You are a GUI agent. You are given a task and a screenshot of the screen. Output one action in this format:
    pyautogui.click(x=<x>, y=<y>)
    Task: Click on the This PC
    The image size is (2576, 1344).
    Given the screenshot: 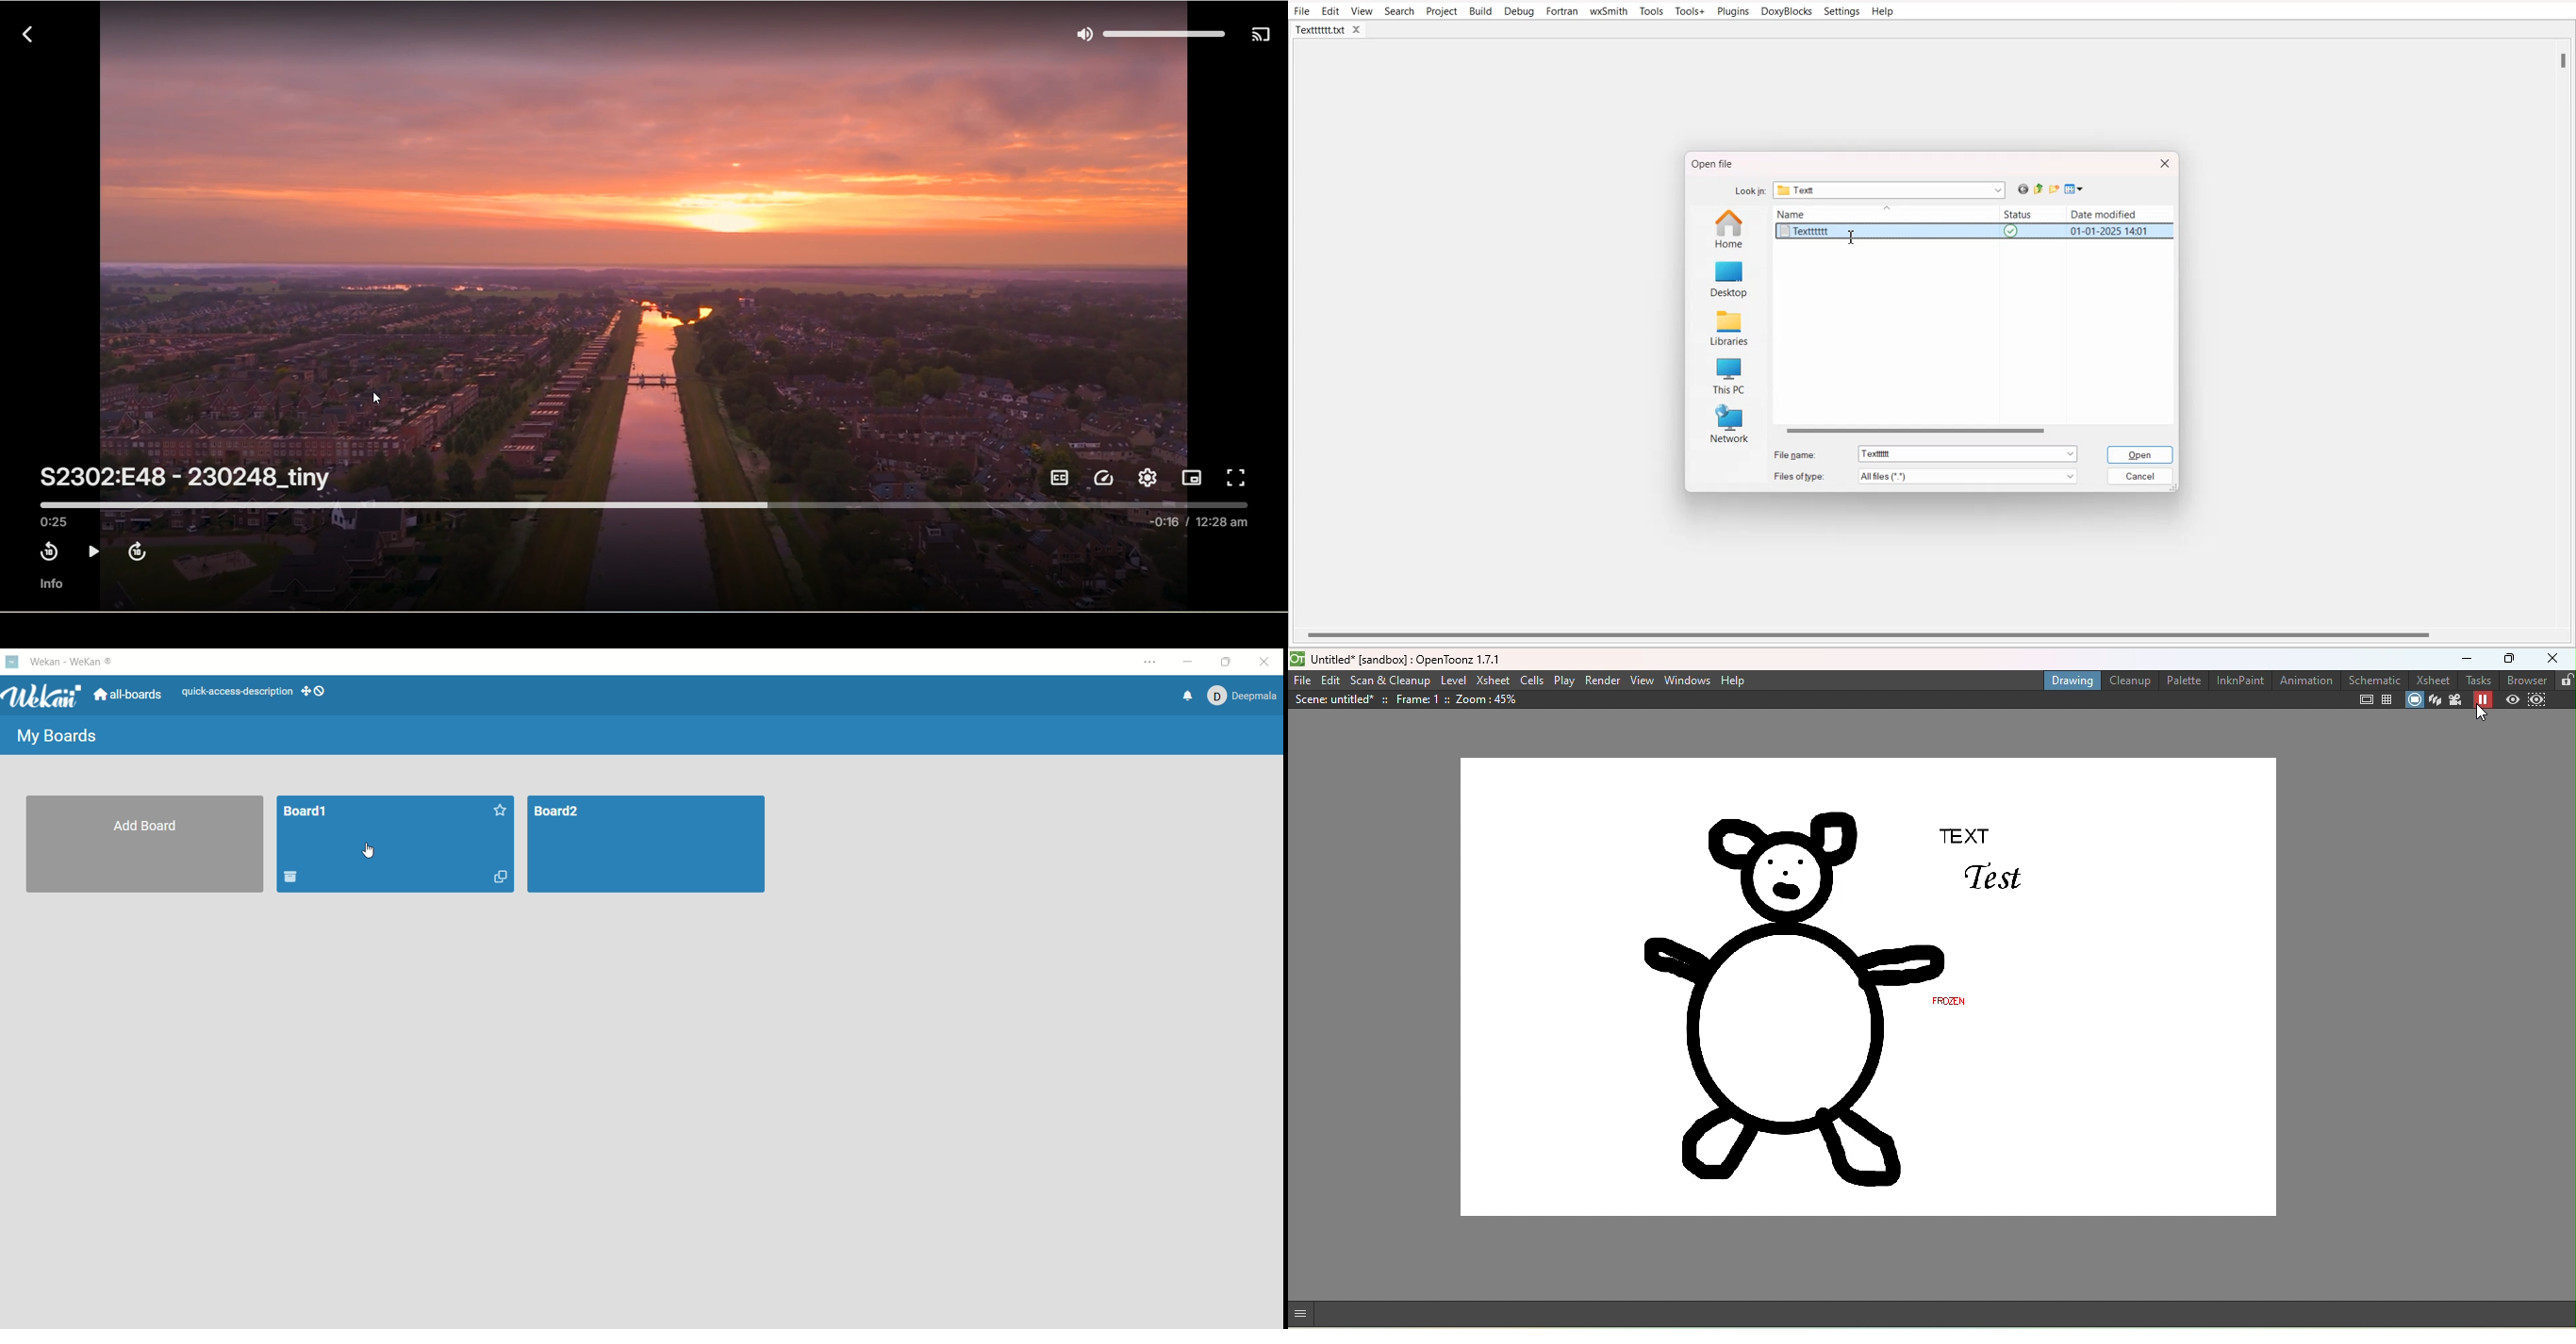 What is the action you would take?
    pyautogui.click(x=1728, y=375)
    